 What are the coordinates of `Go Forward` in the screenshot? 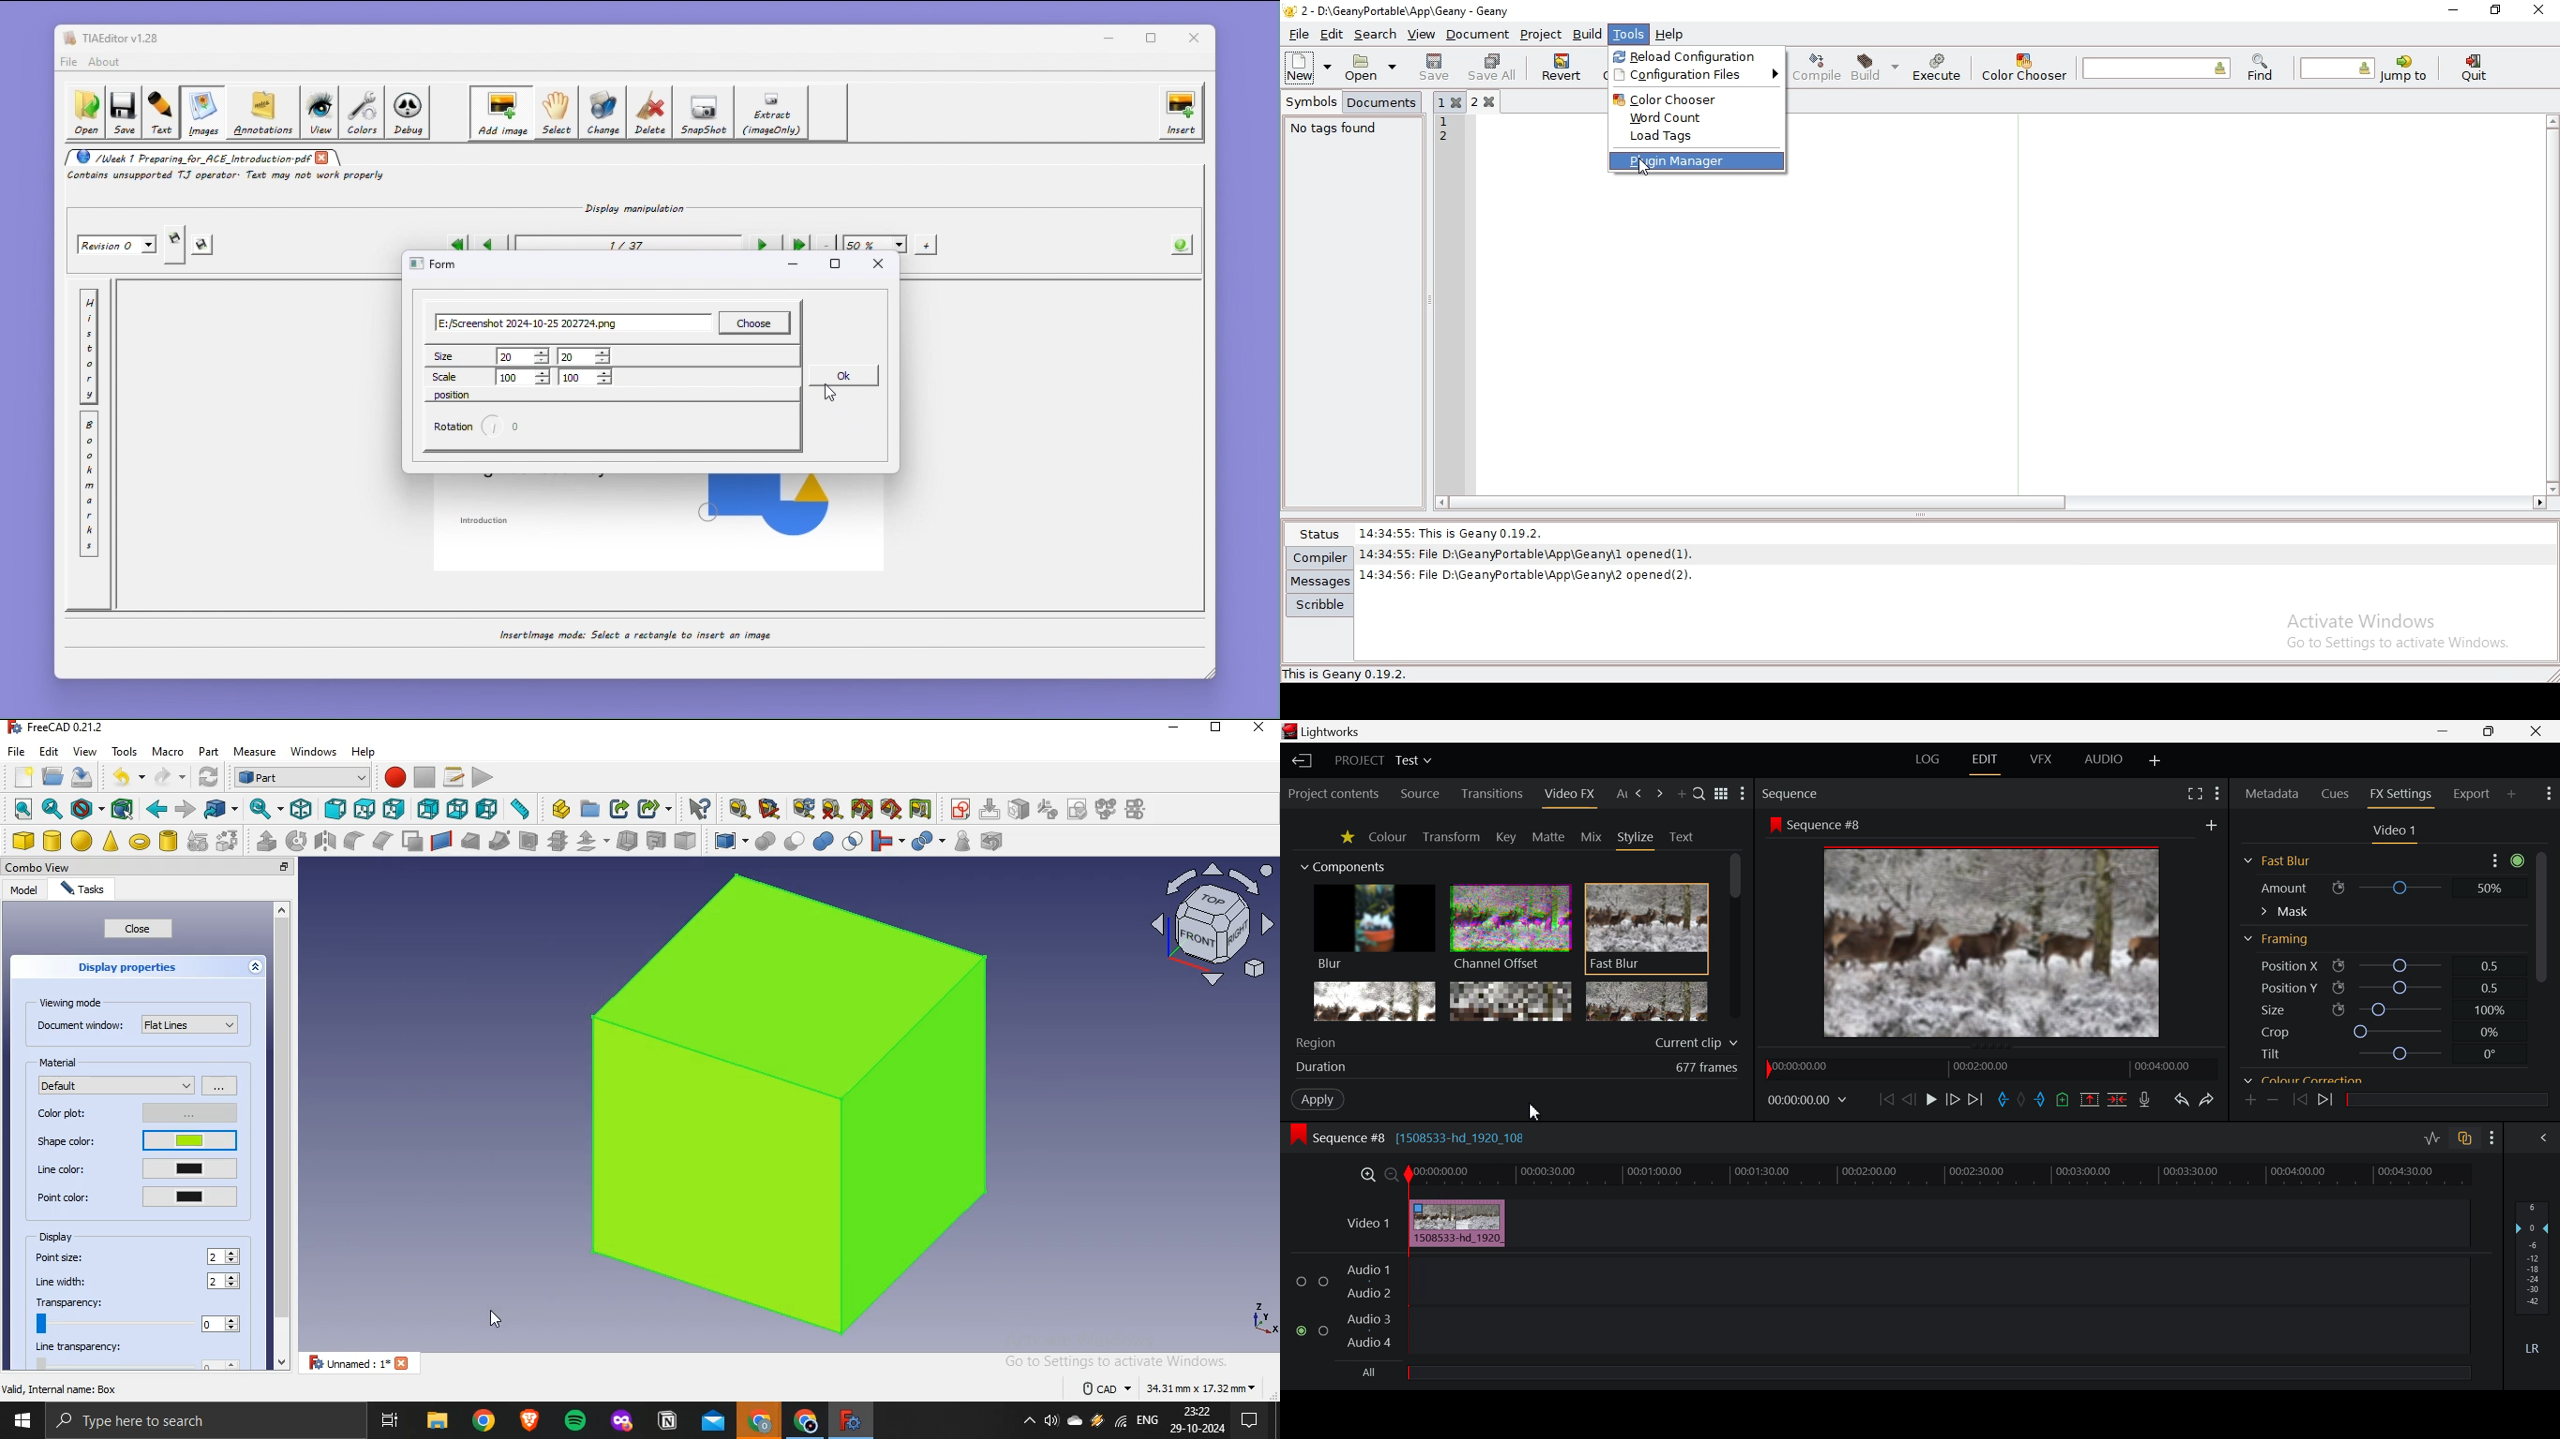 It's located at (1955, 1102).